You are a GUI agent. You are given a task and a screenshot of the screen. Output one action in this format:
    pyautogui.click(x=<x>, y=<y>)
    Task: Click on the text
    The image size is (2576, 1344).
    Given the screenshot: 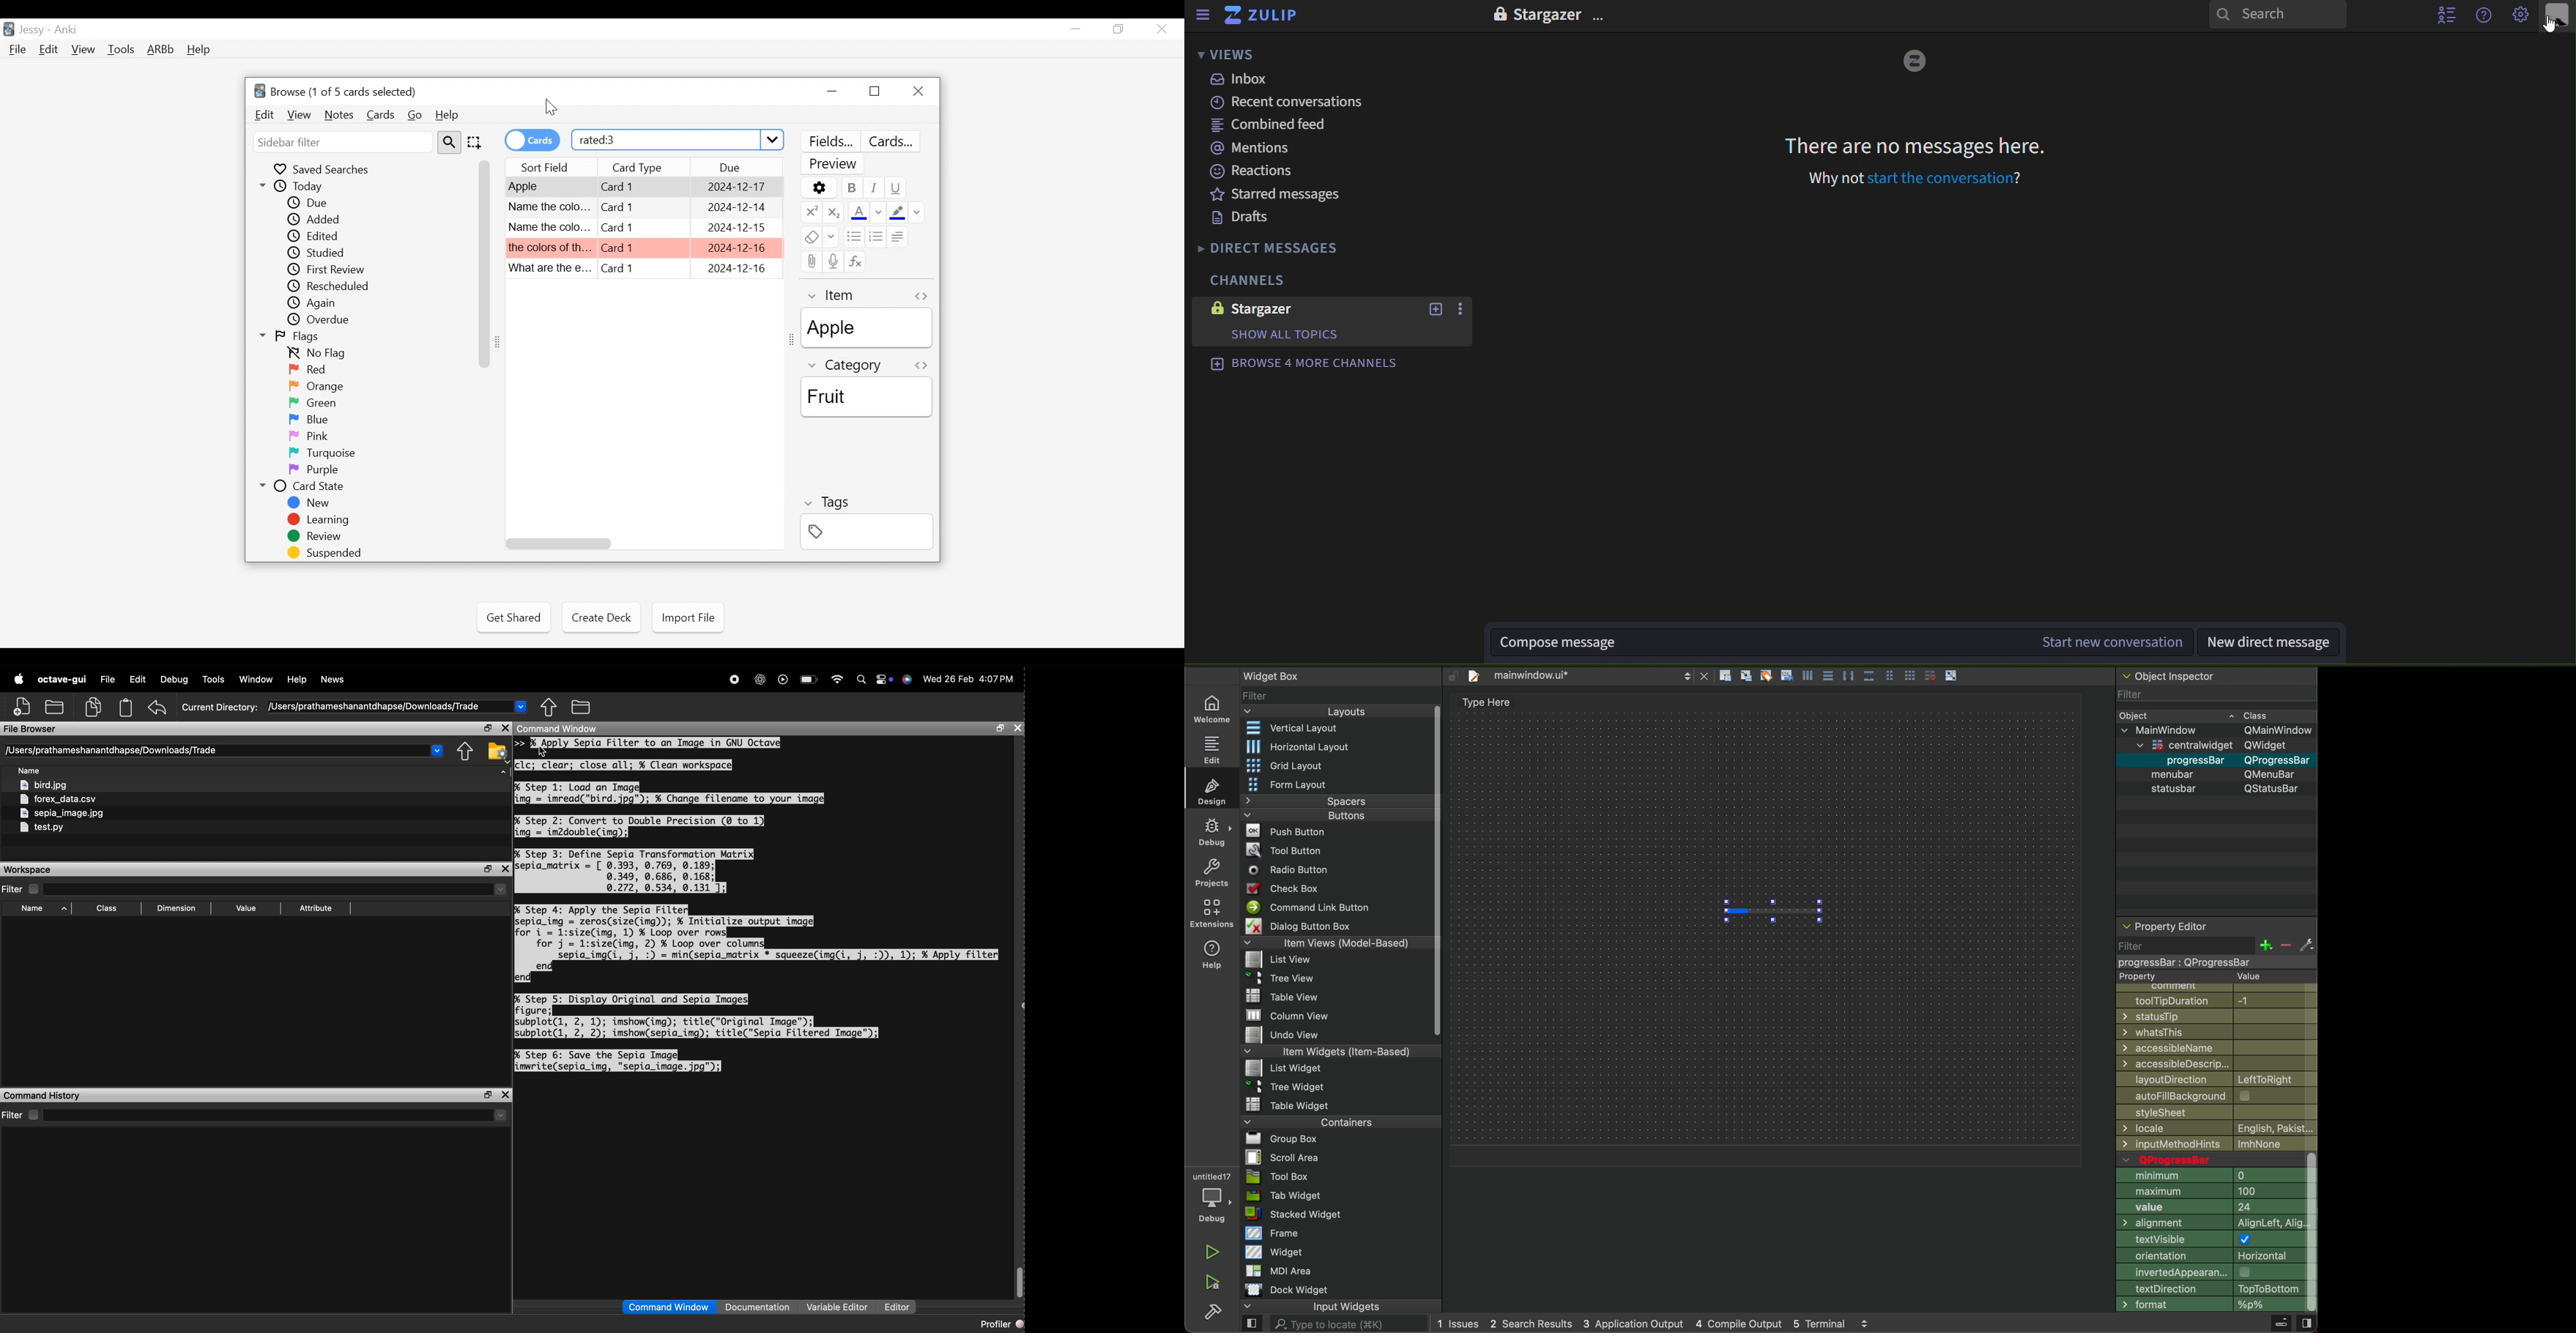 What is the action you would take?
    pyautogui.click(x=1481, y=703)
    